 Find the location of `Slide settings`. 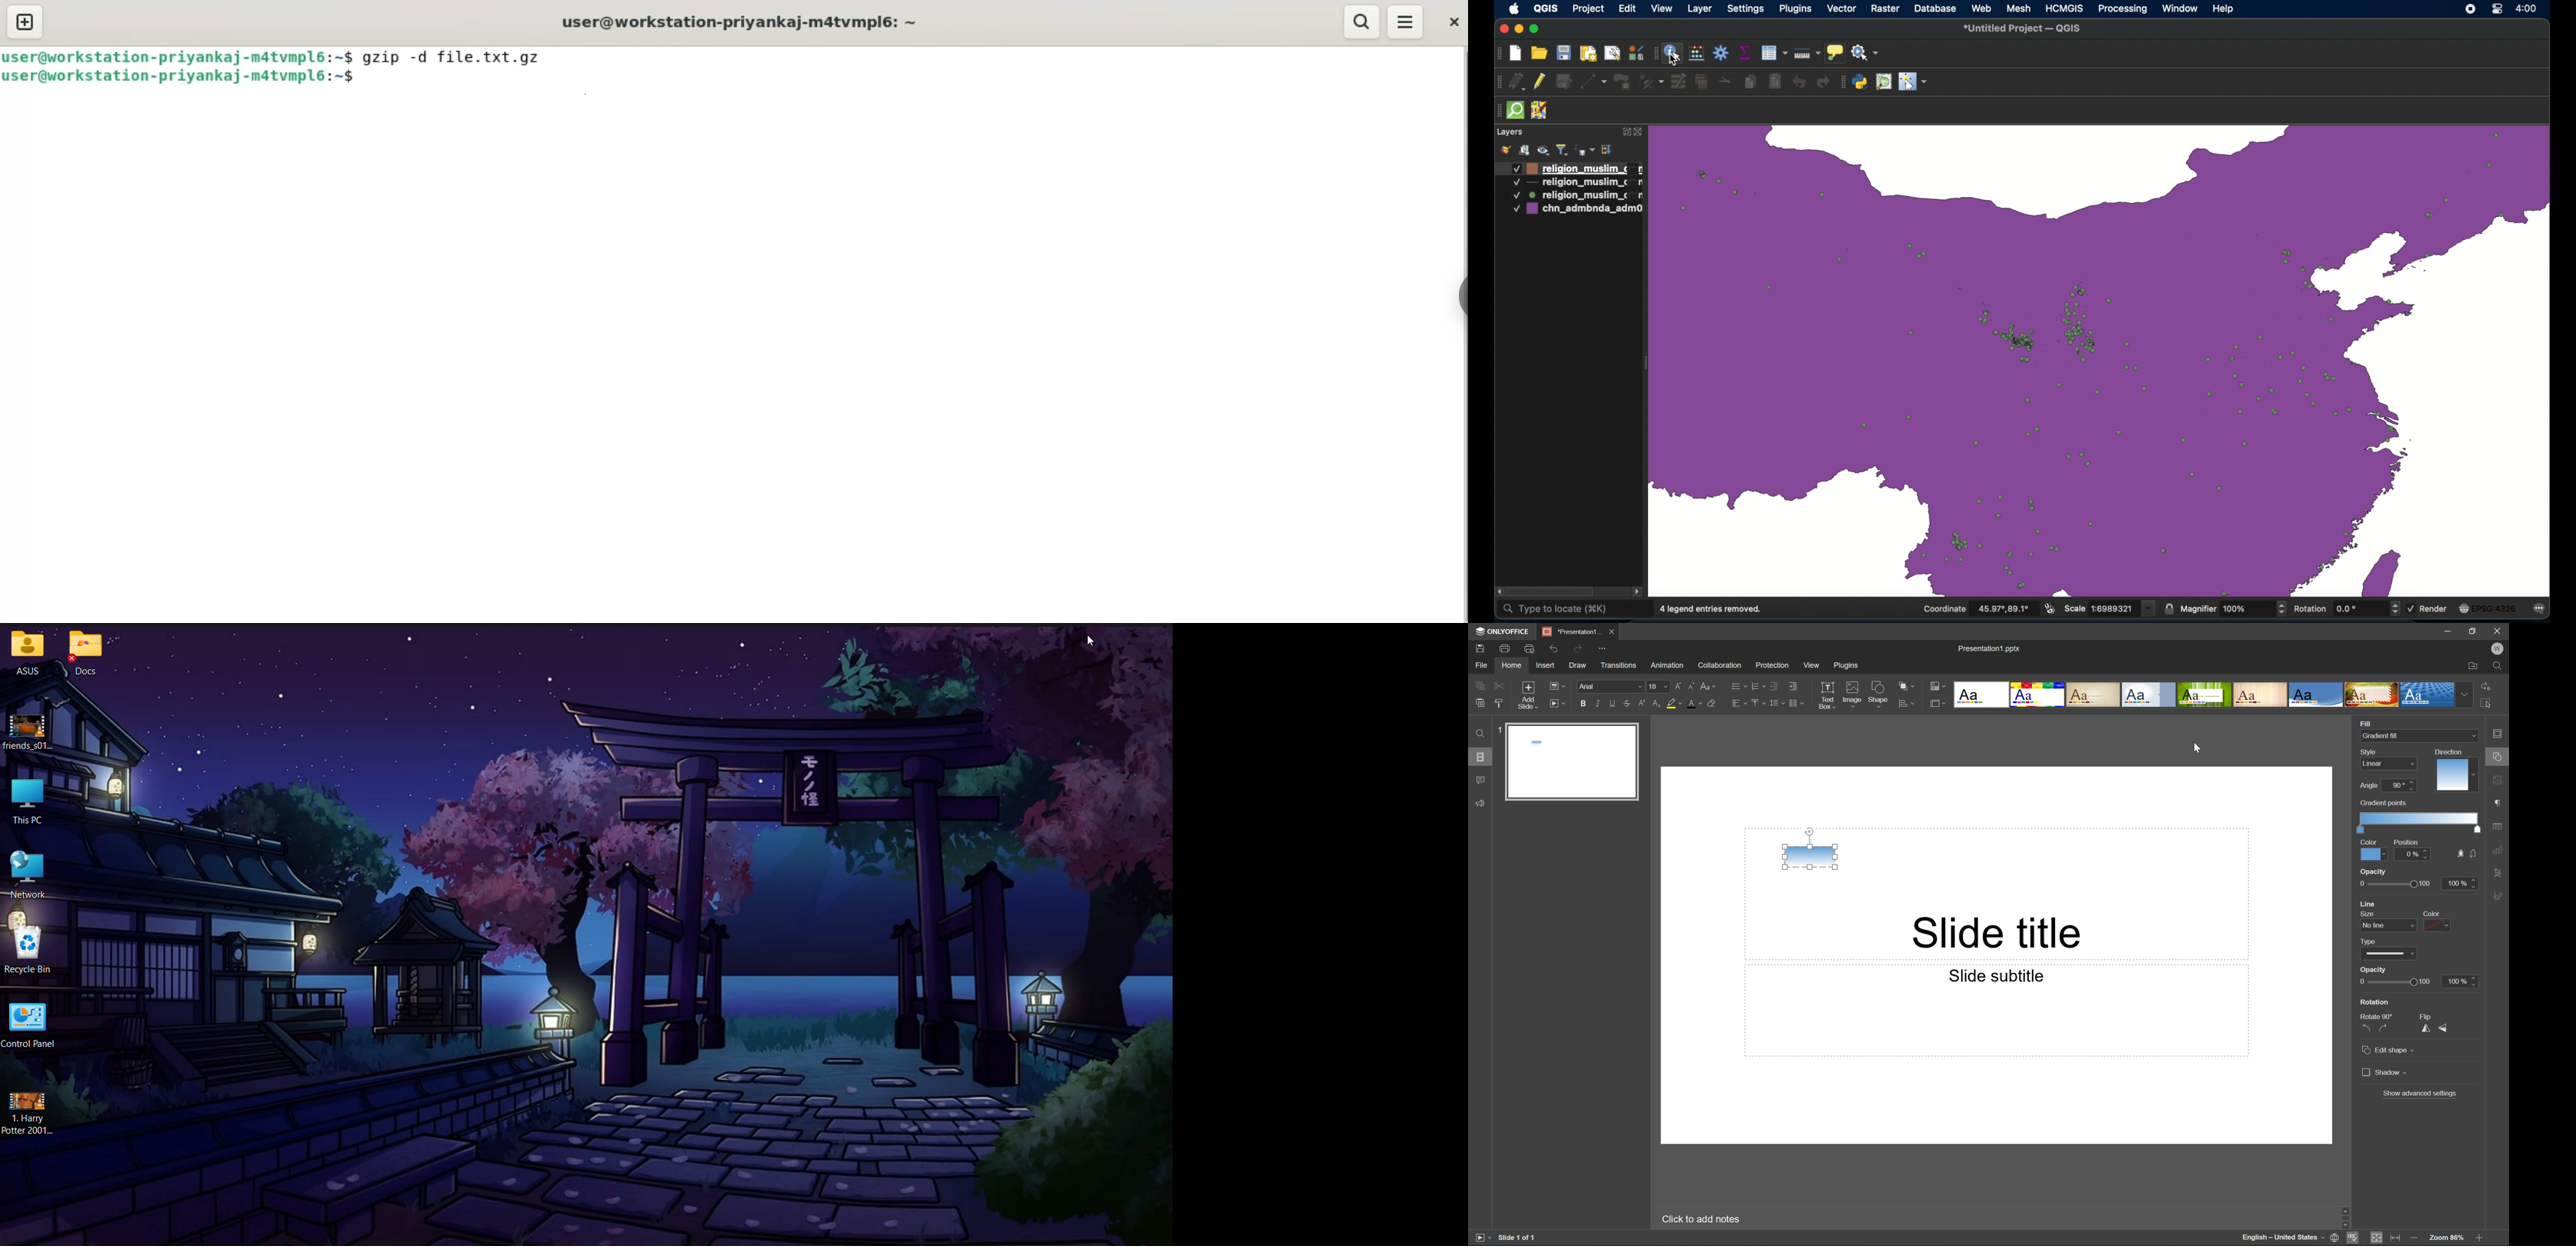

Slide settings is located at coordinates (2501, 734).